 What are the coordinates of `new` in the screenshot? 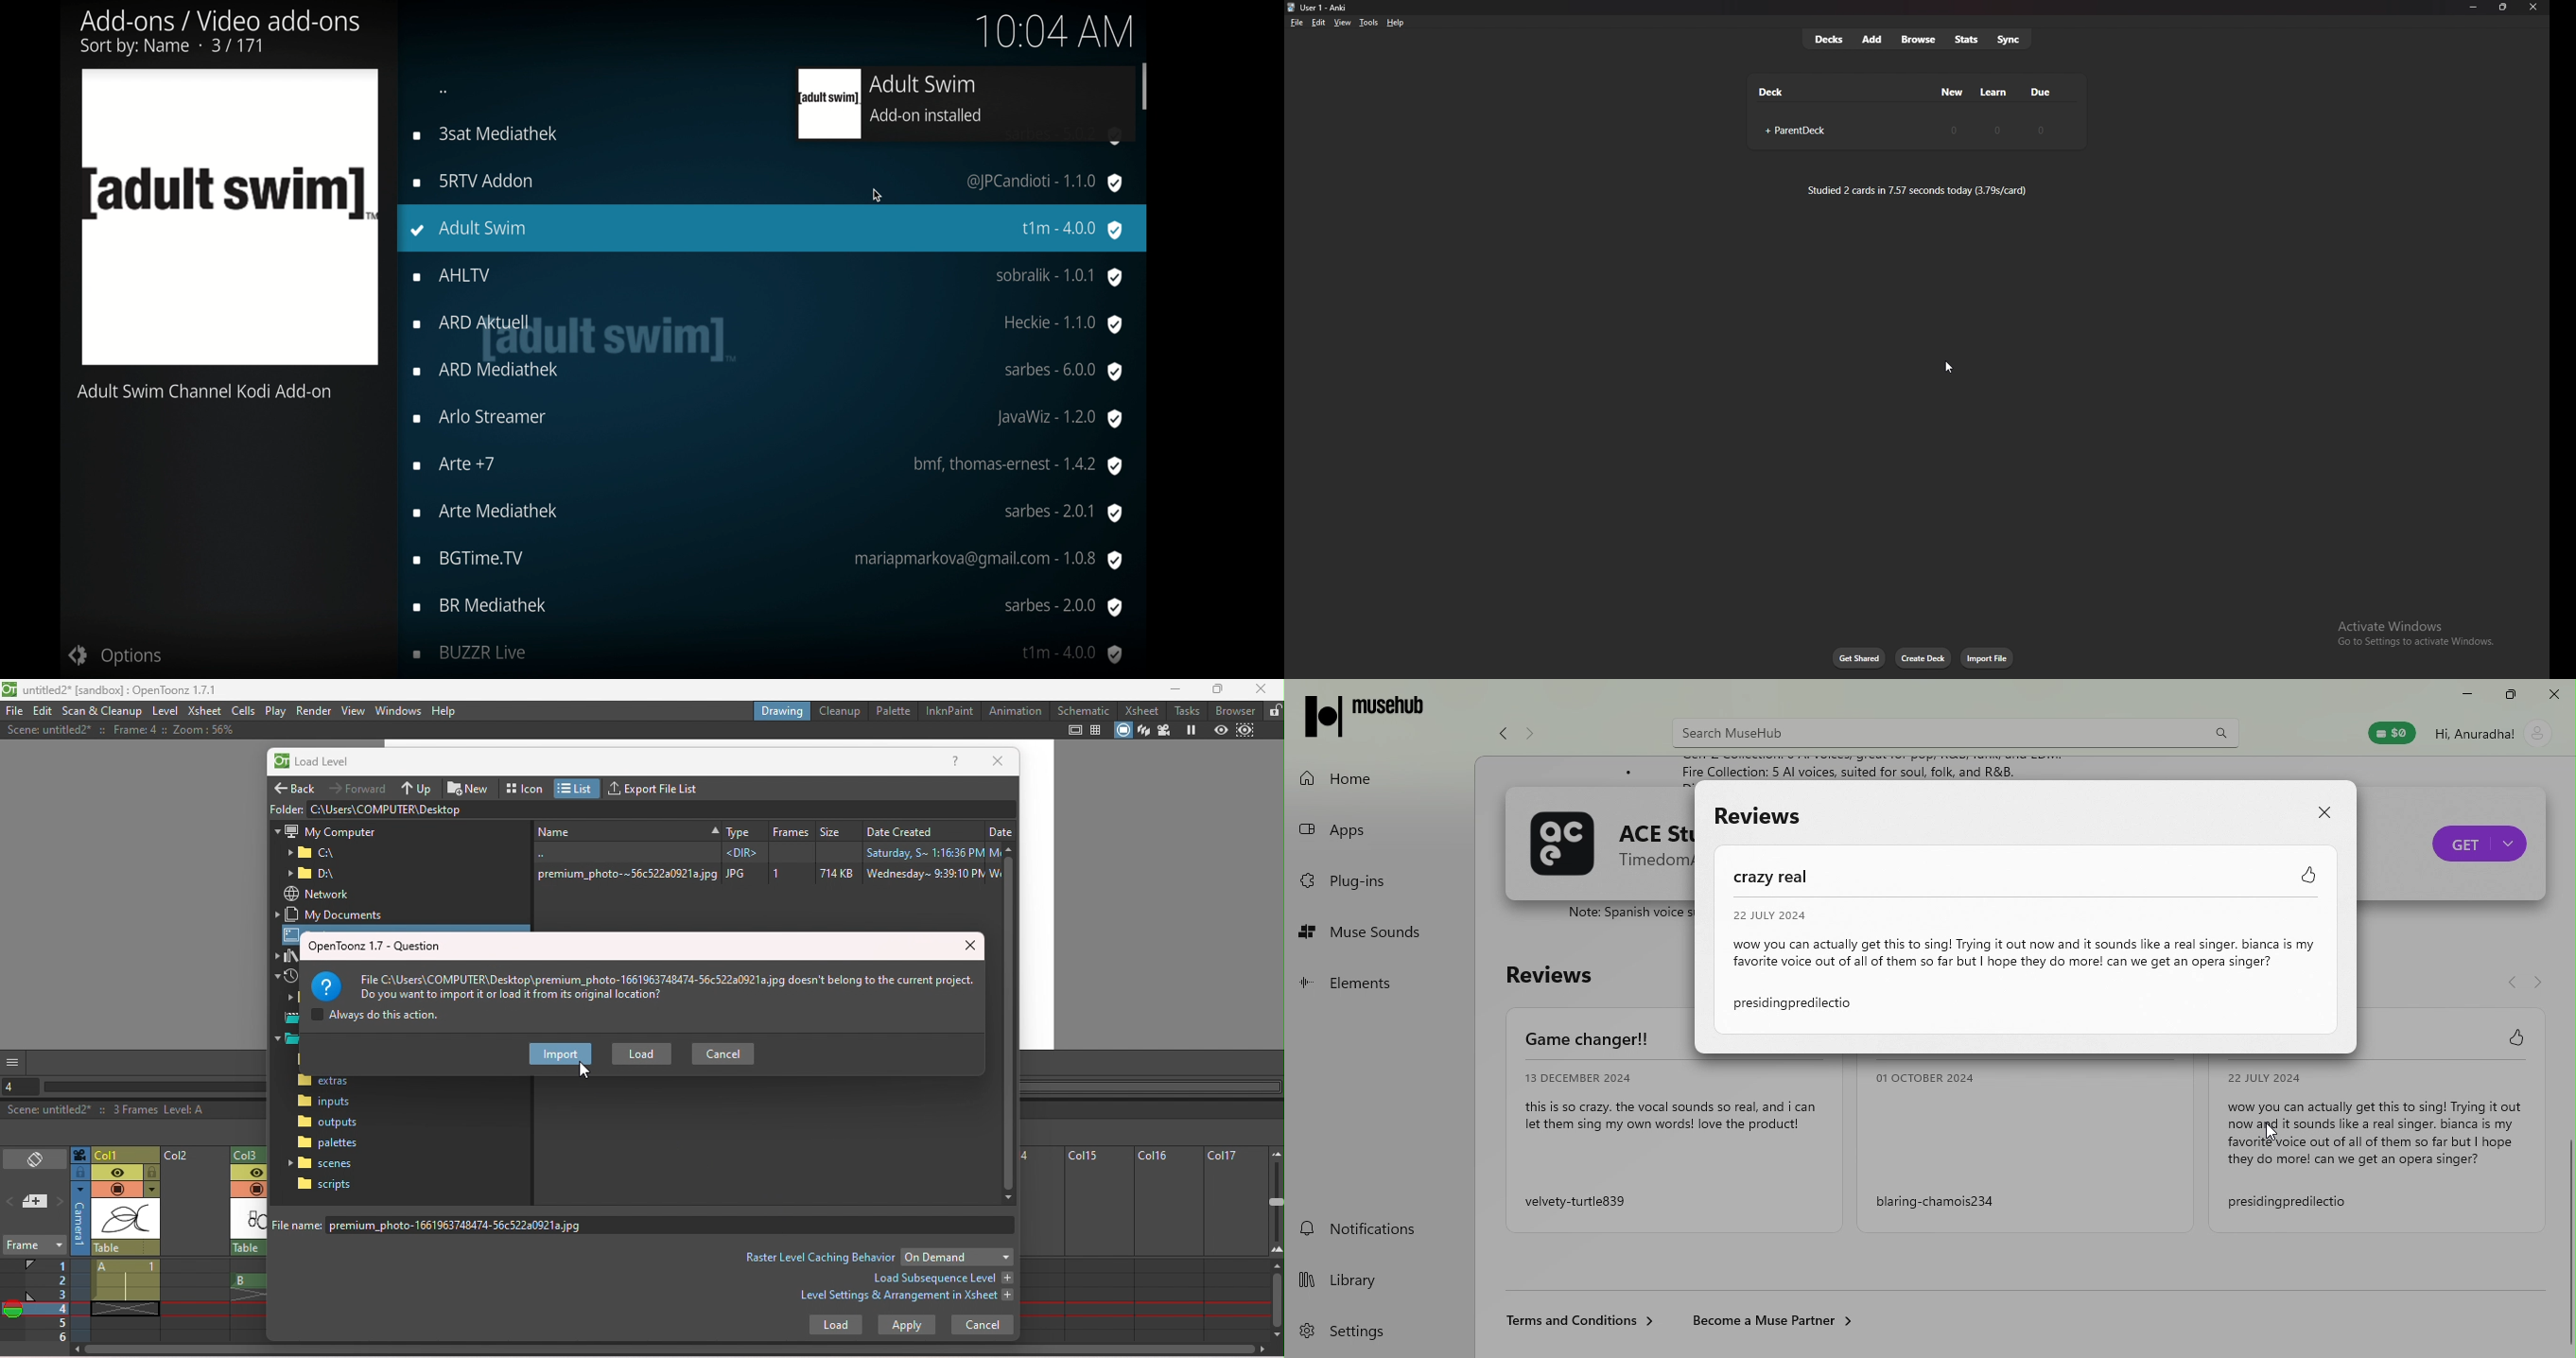 It's located at (1953, 92).